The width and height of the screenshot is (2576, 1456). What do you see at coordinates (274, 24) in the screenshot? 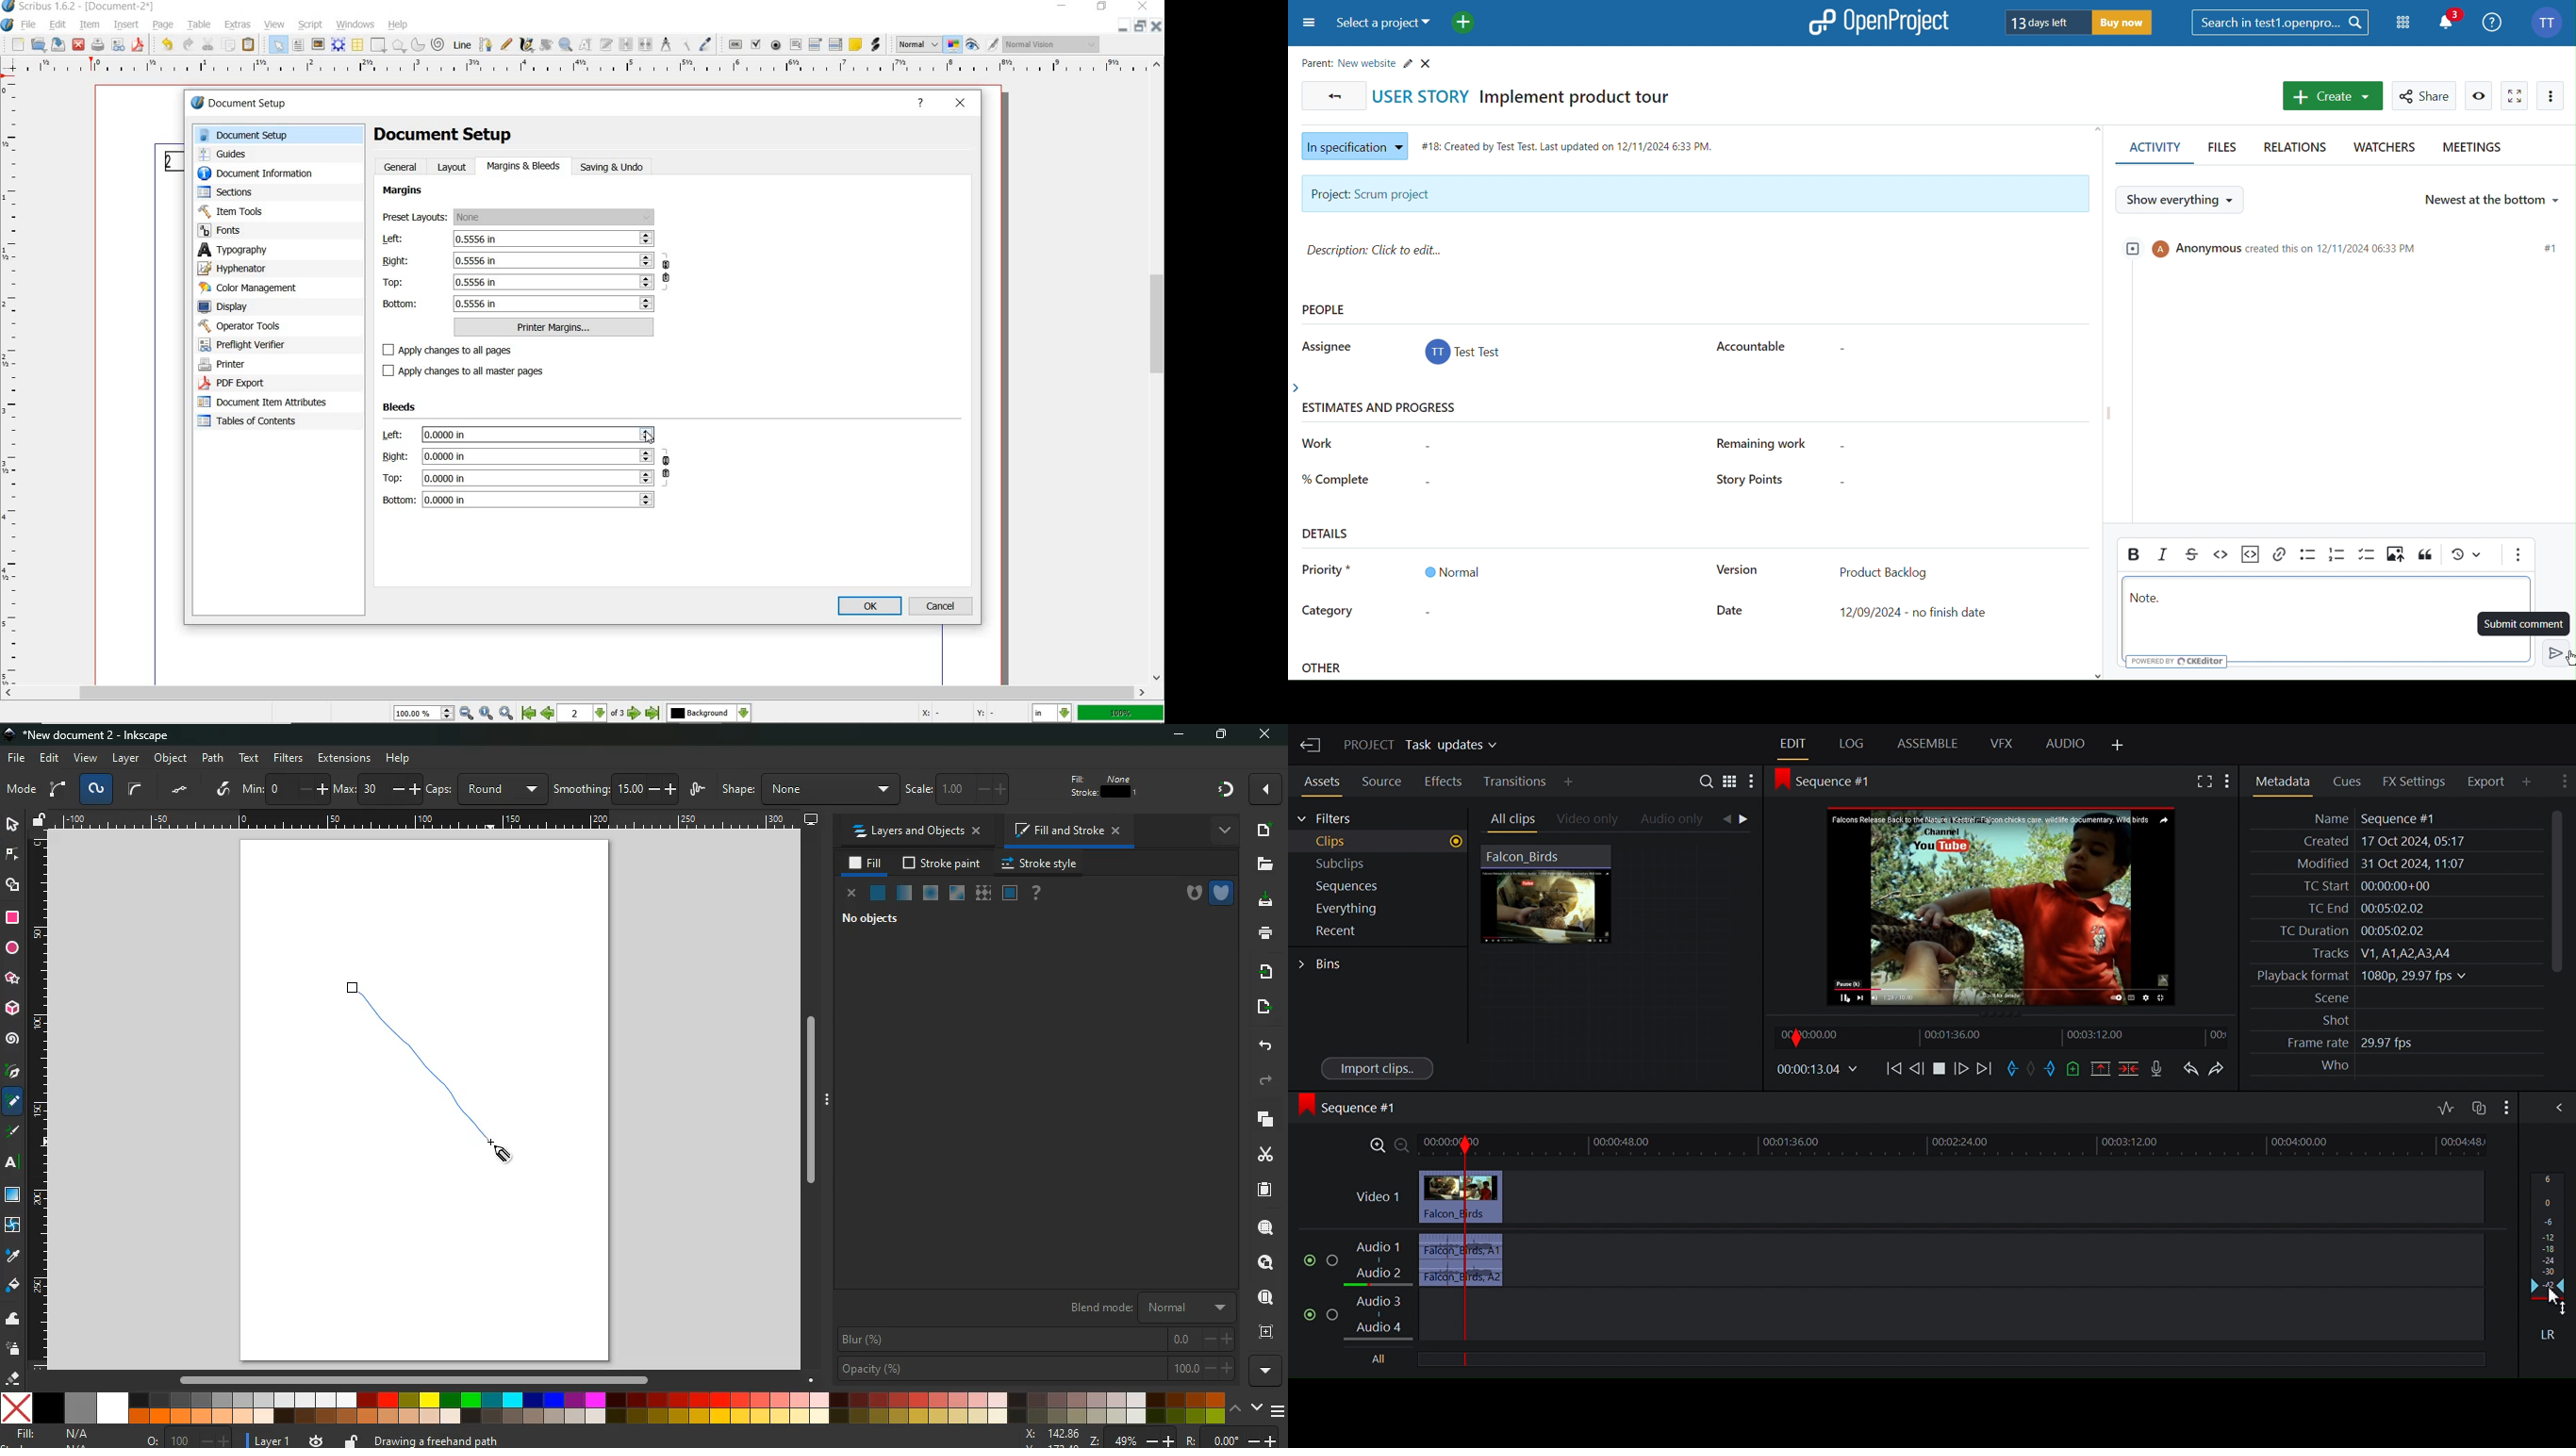
I see `view` at bounding box center [274, 24].